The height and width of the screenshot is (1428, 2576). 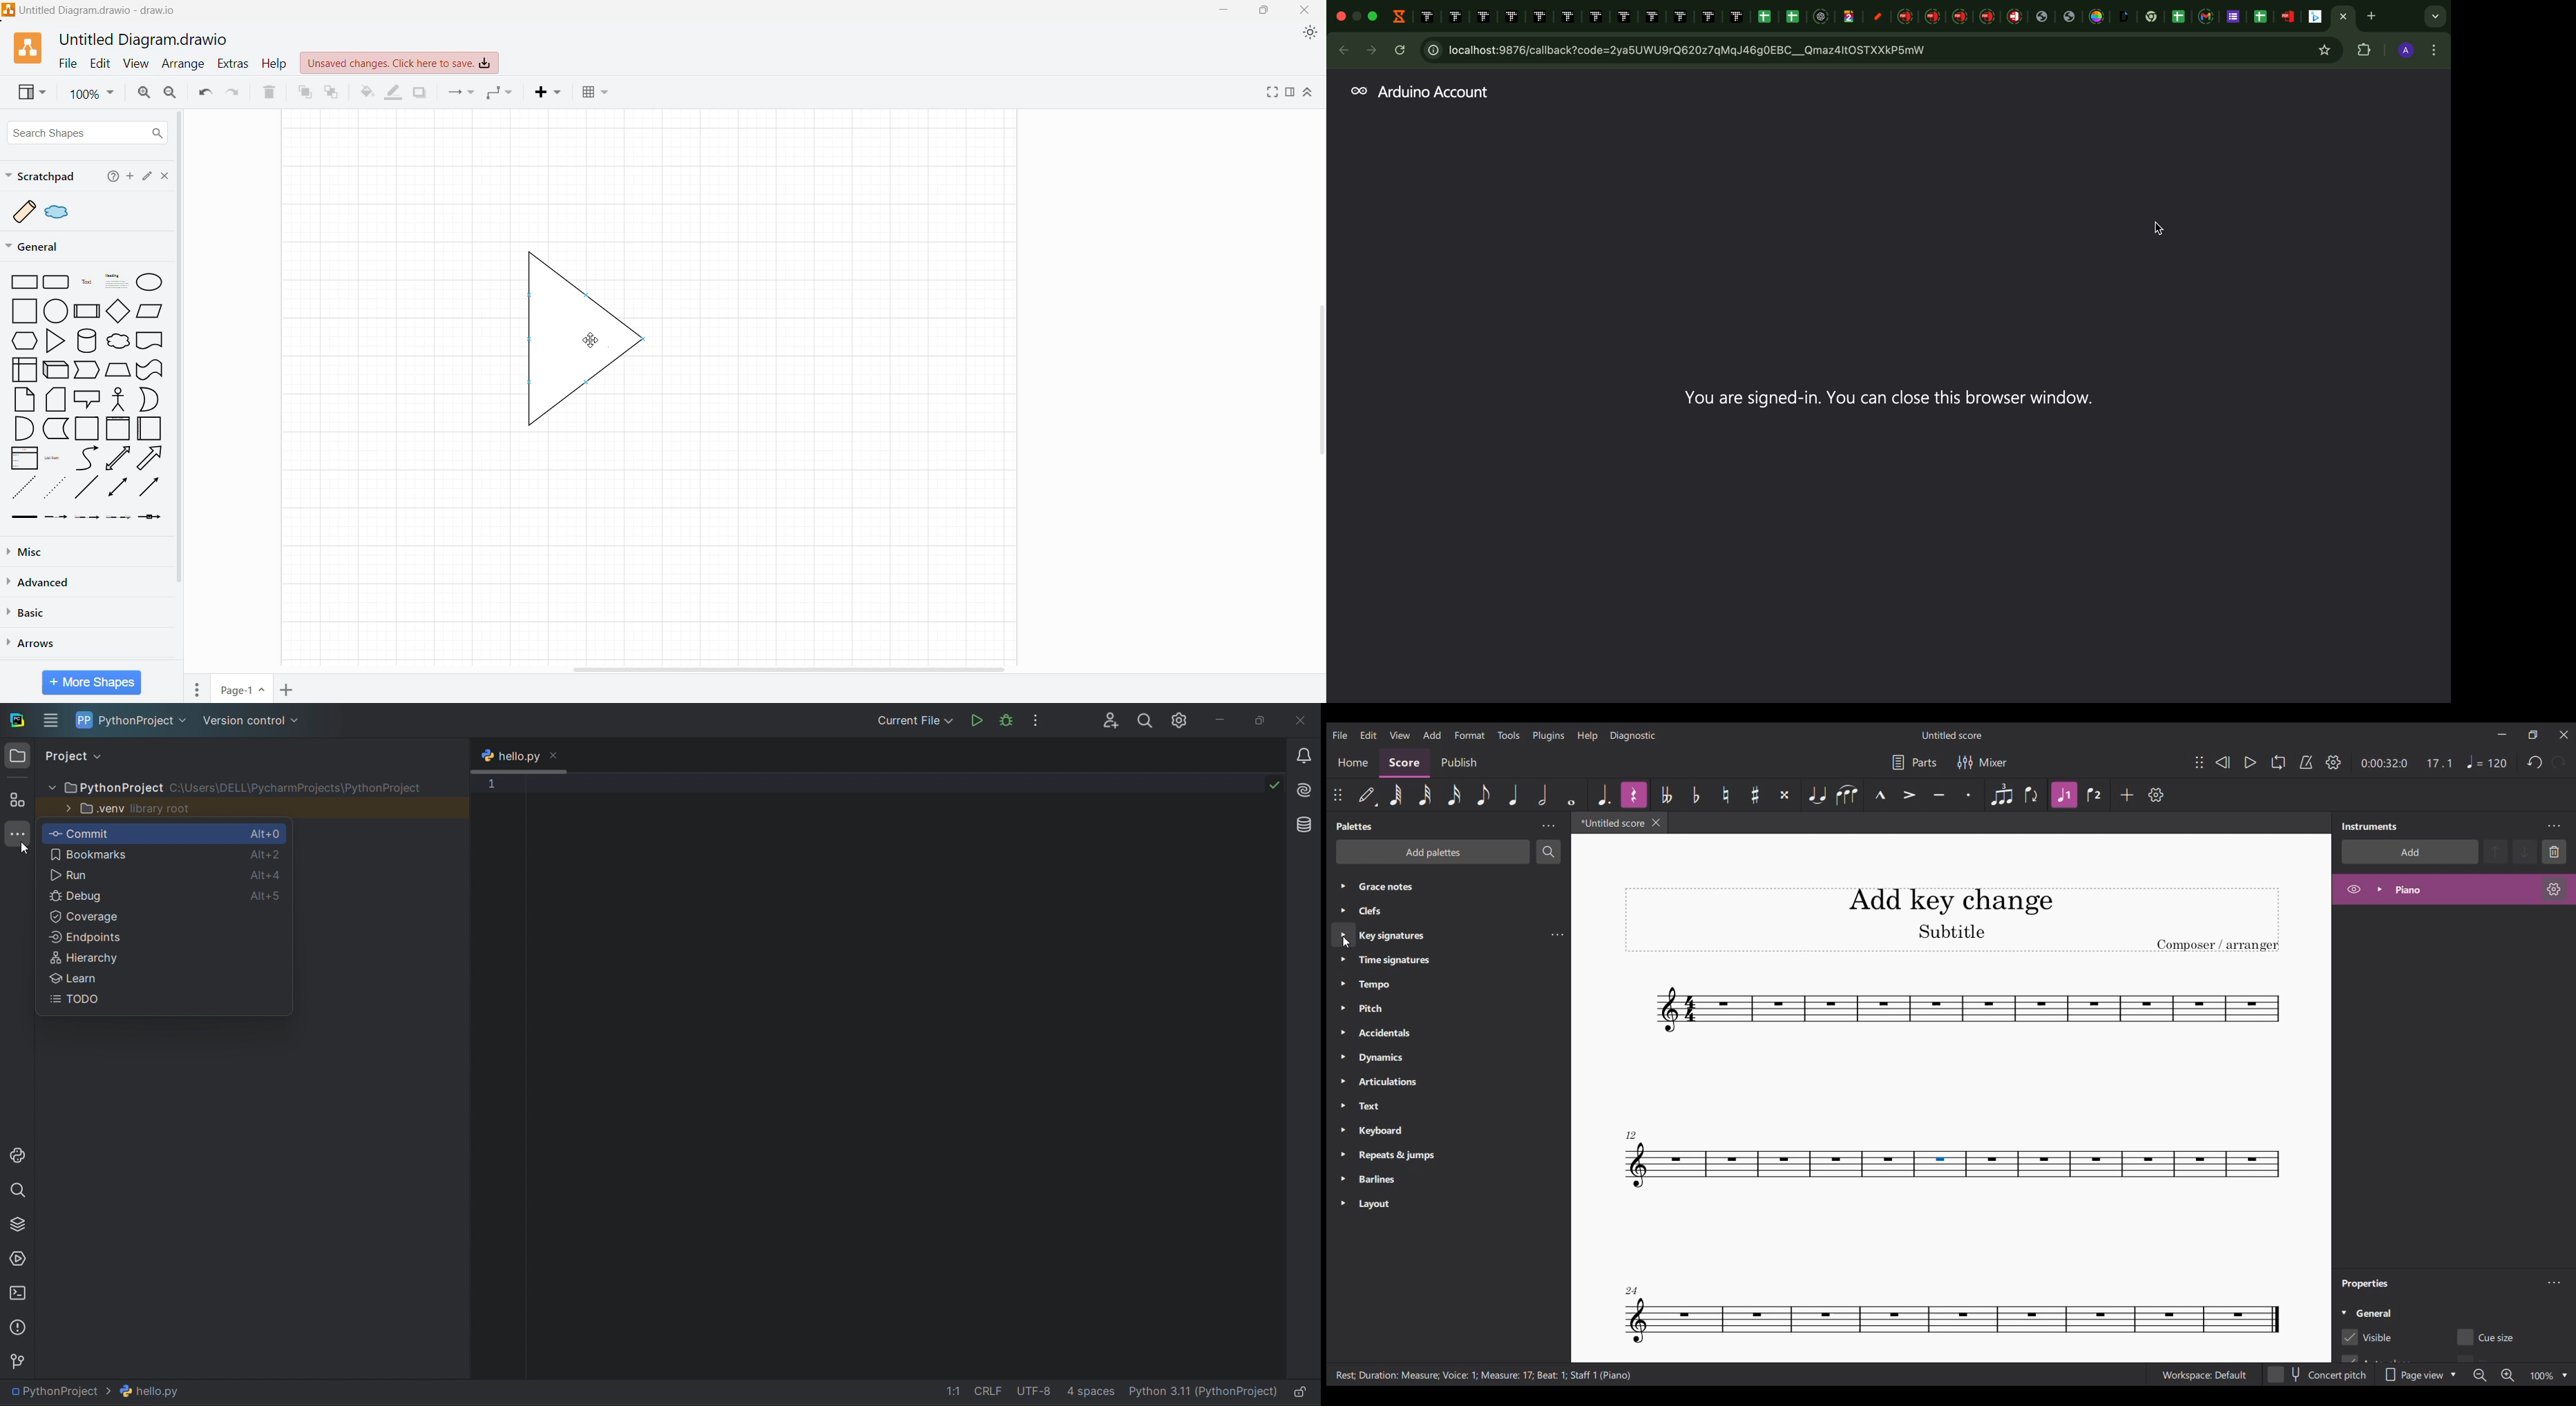 I want to click on Current zoom factor, so click(x=2542, y=1377).